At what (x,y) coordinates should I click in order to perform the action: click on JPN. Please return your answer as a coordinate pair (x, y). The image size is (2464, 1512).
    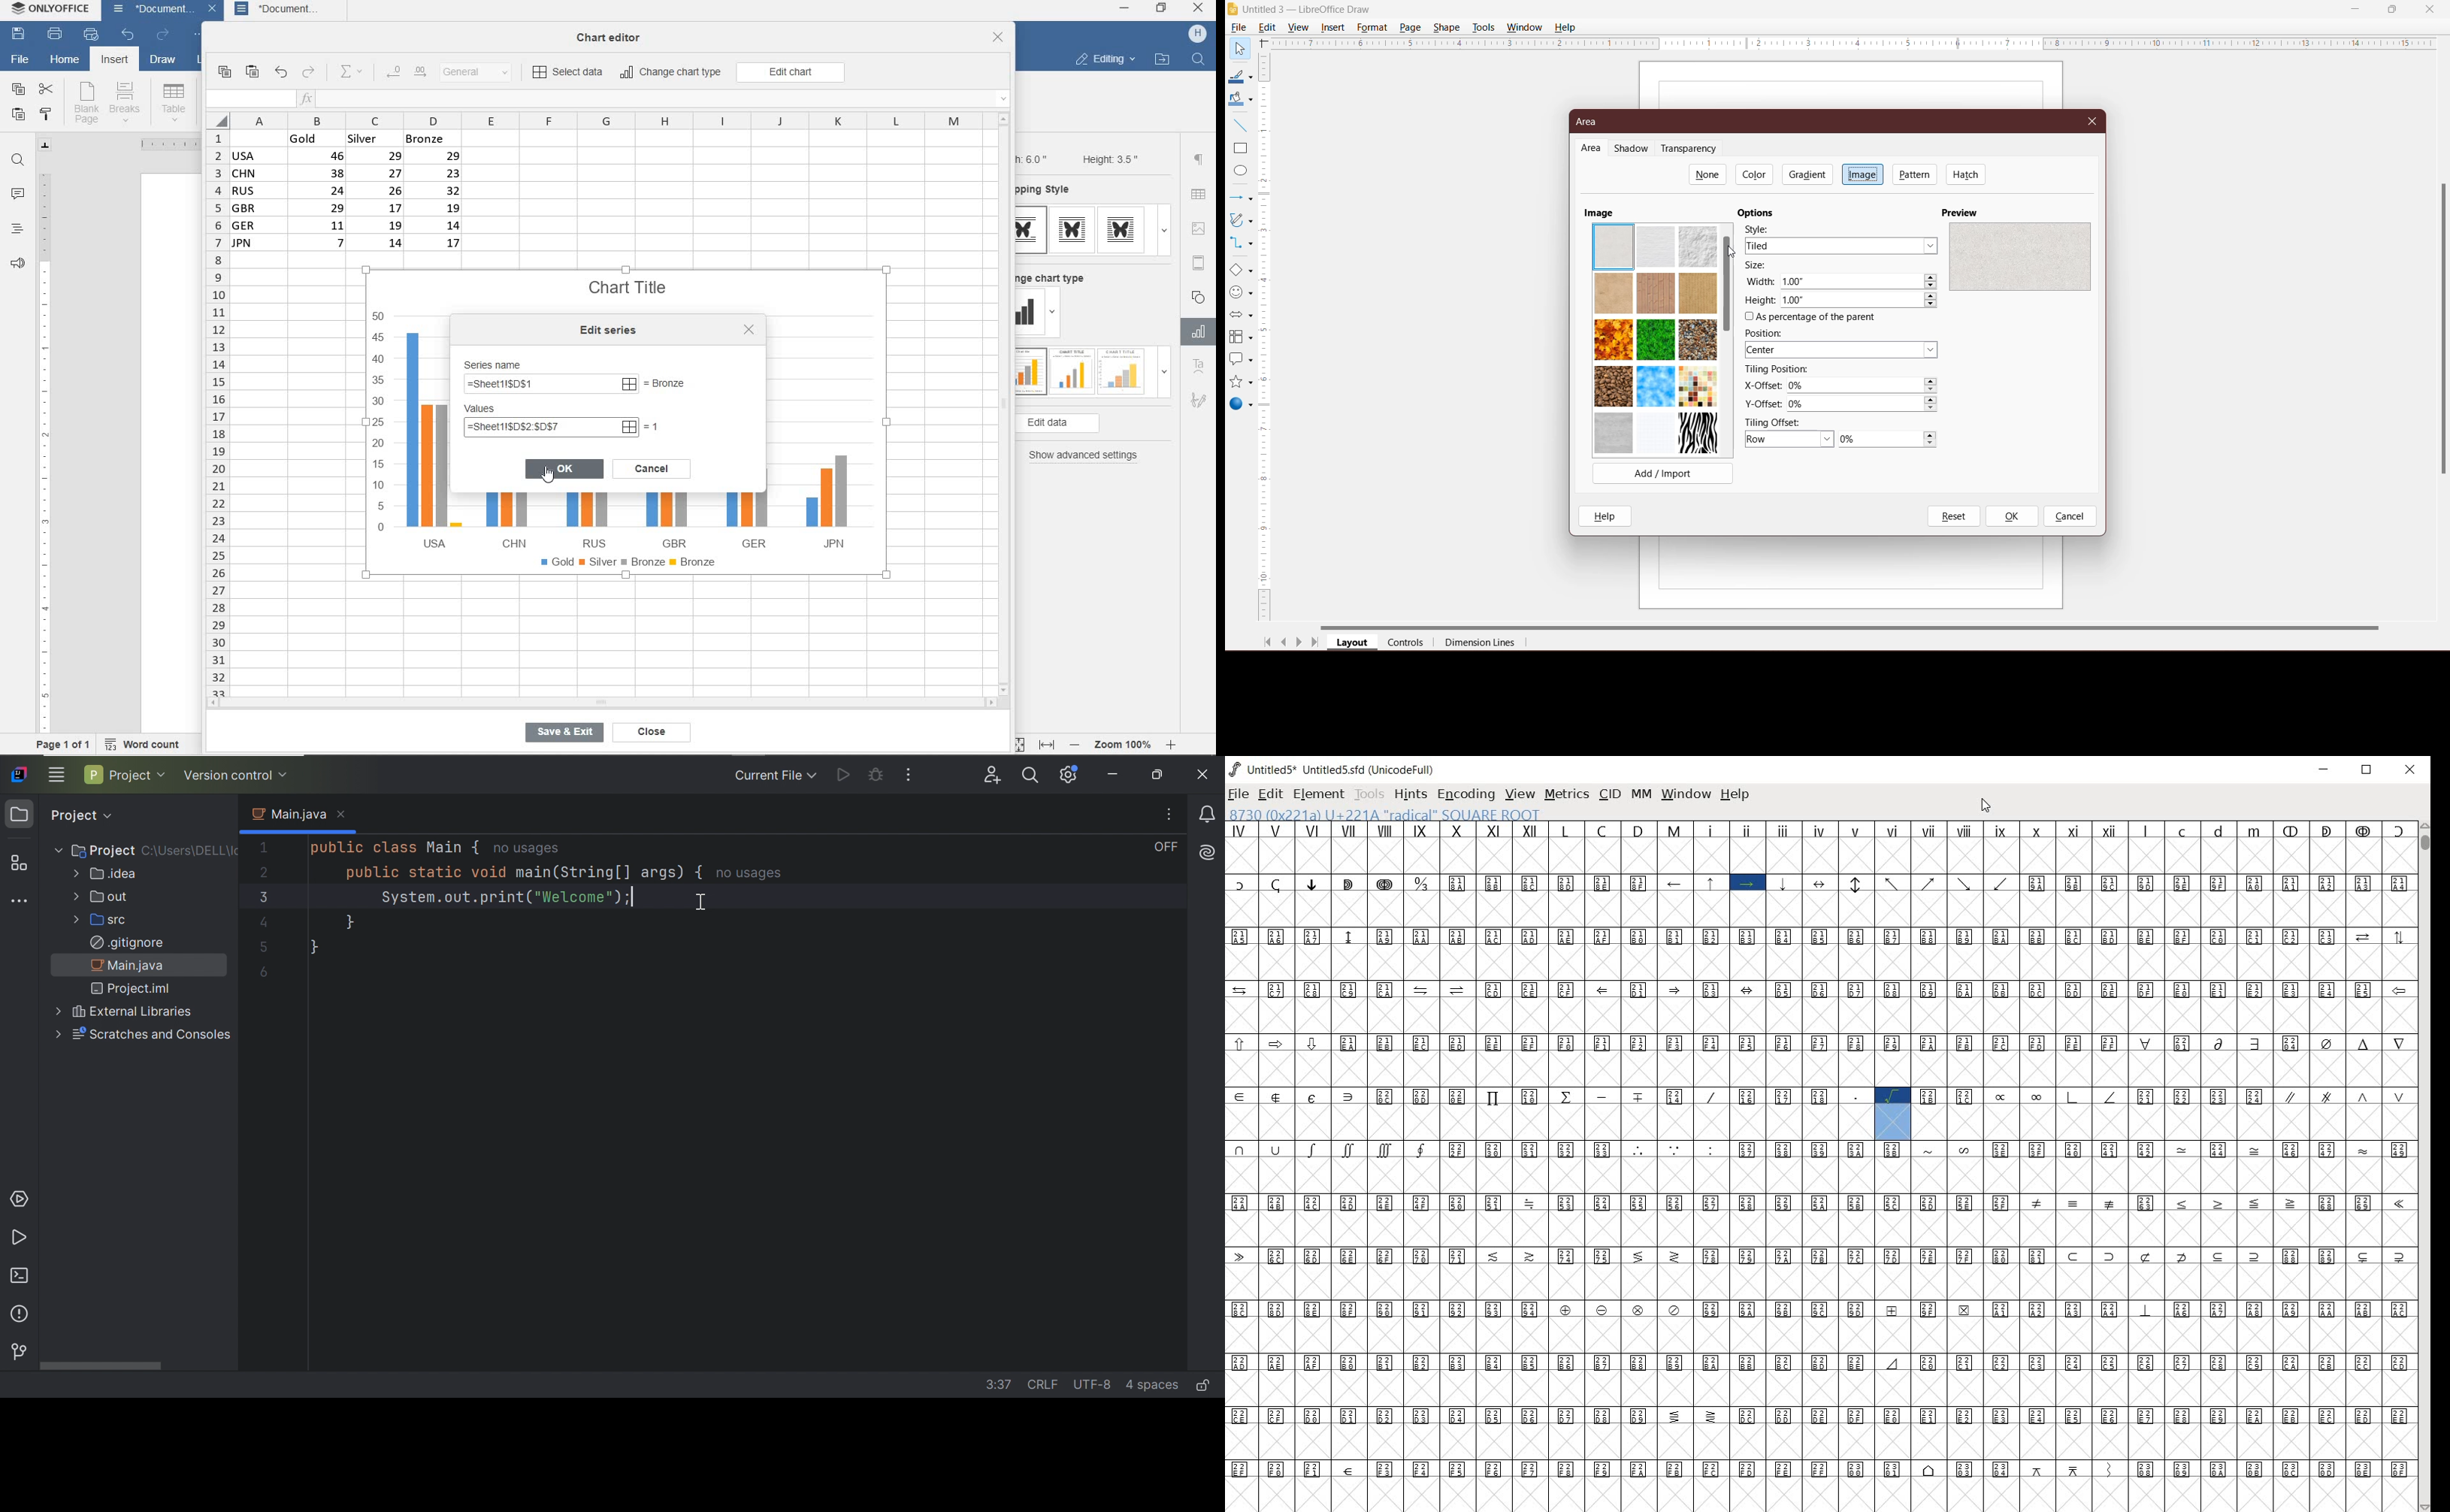
    Looking at the image, I should click on (823, 504).